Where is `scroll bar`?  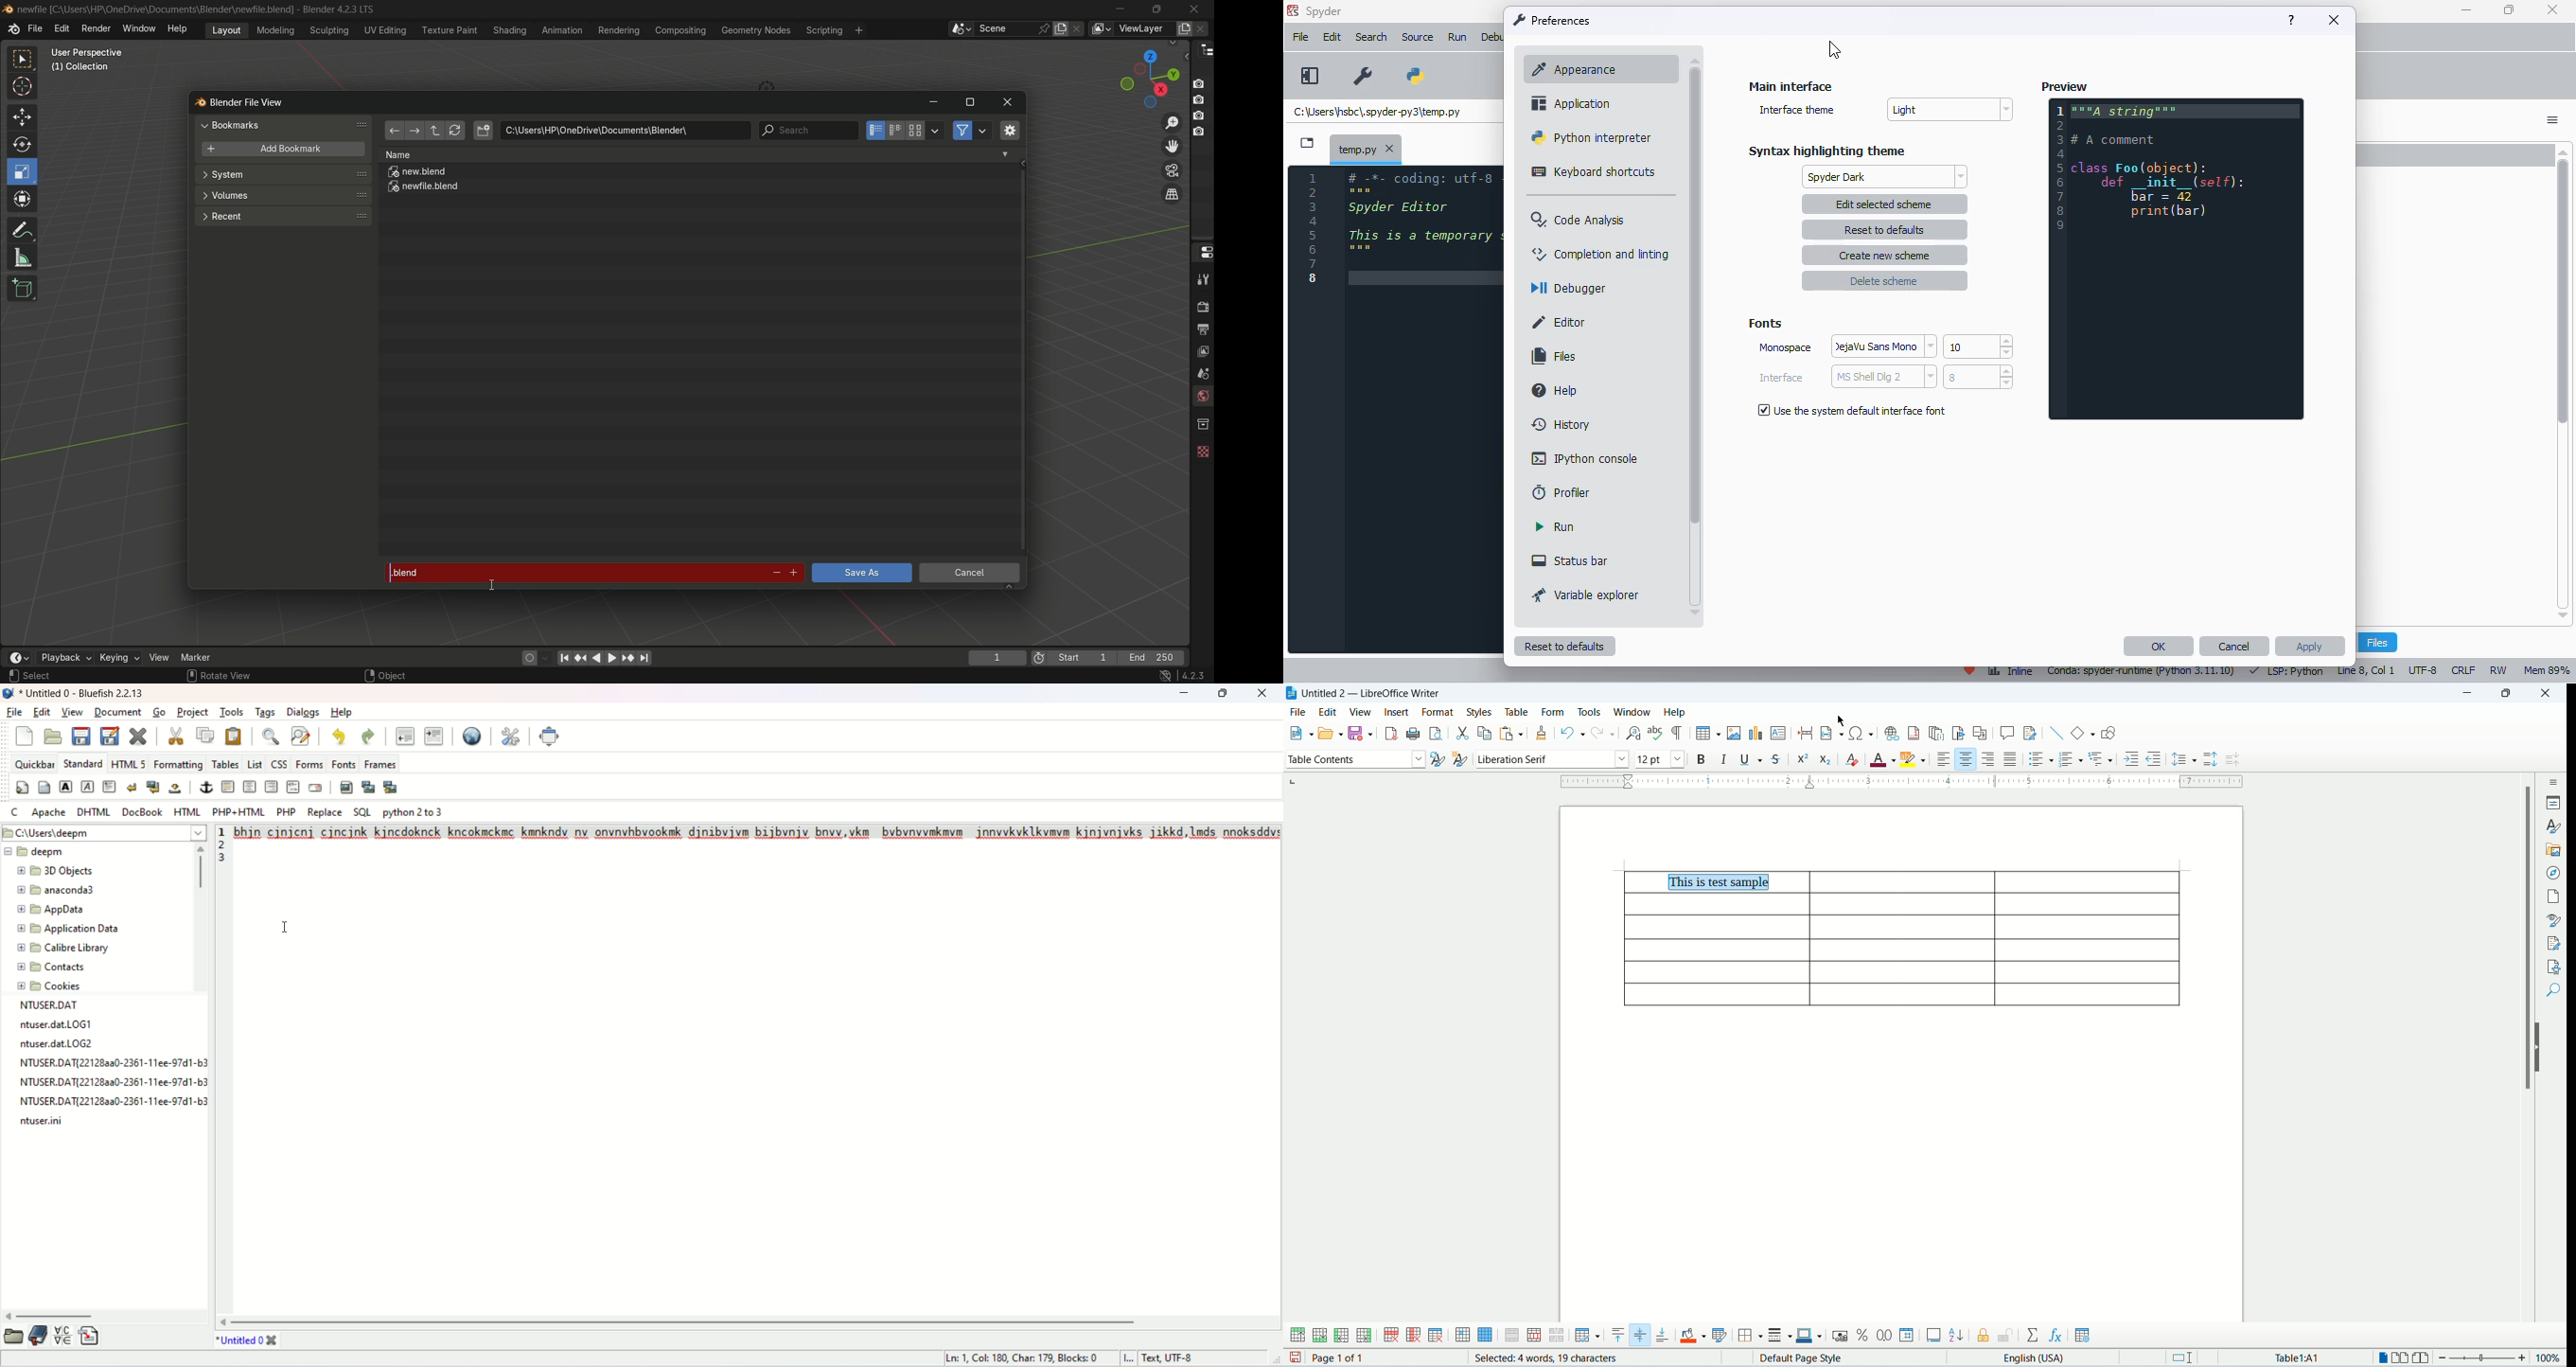
scroll bar is located at coordinates (2524, 1059).